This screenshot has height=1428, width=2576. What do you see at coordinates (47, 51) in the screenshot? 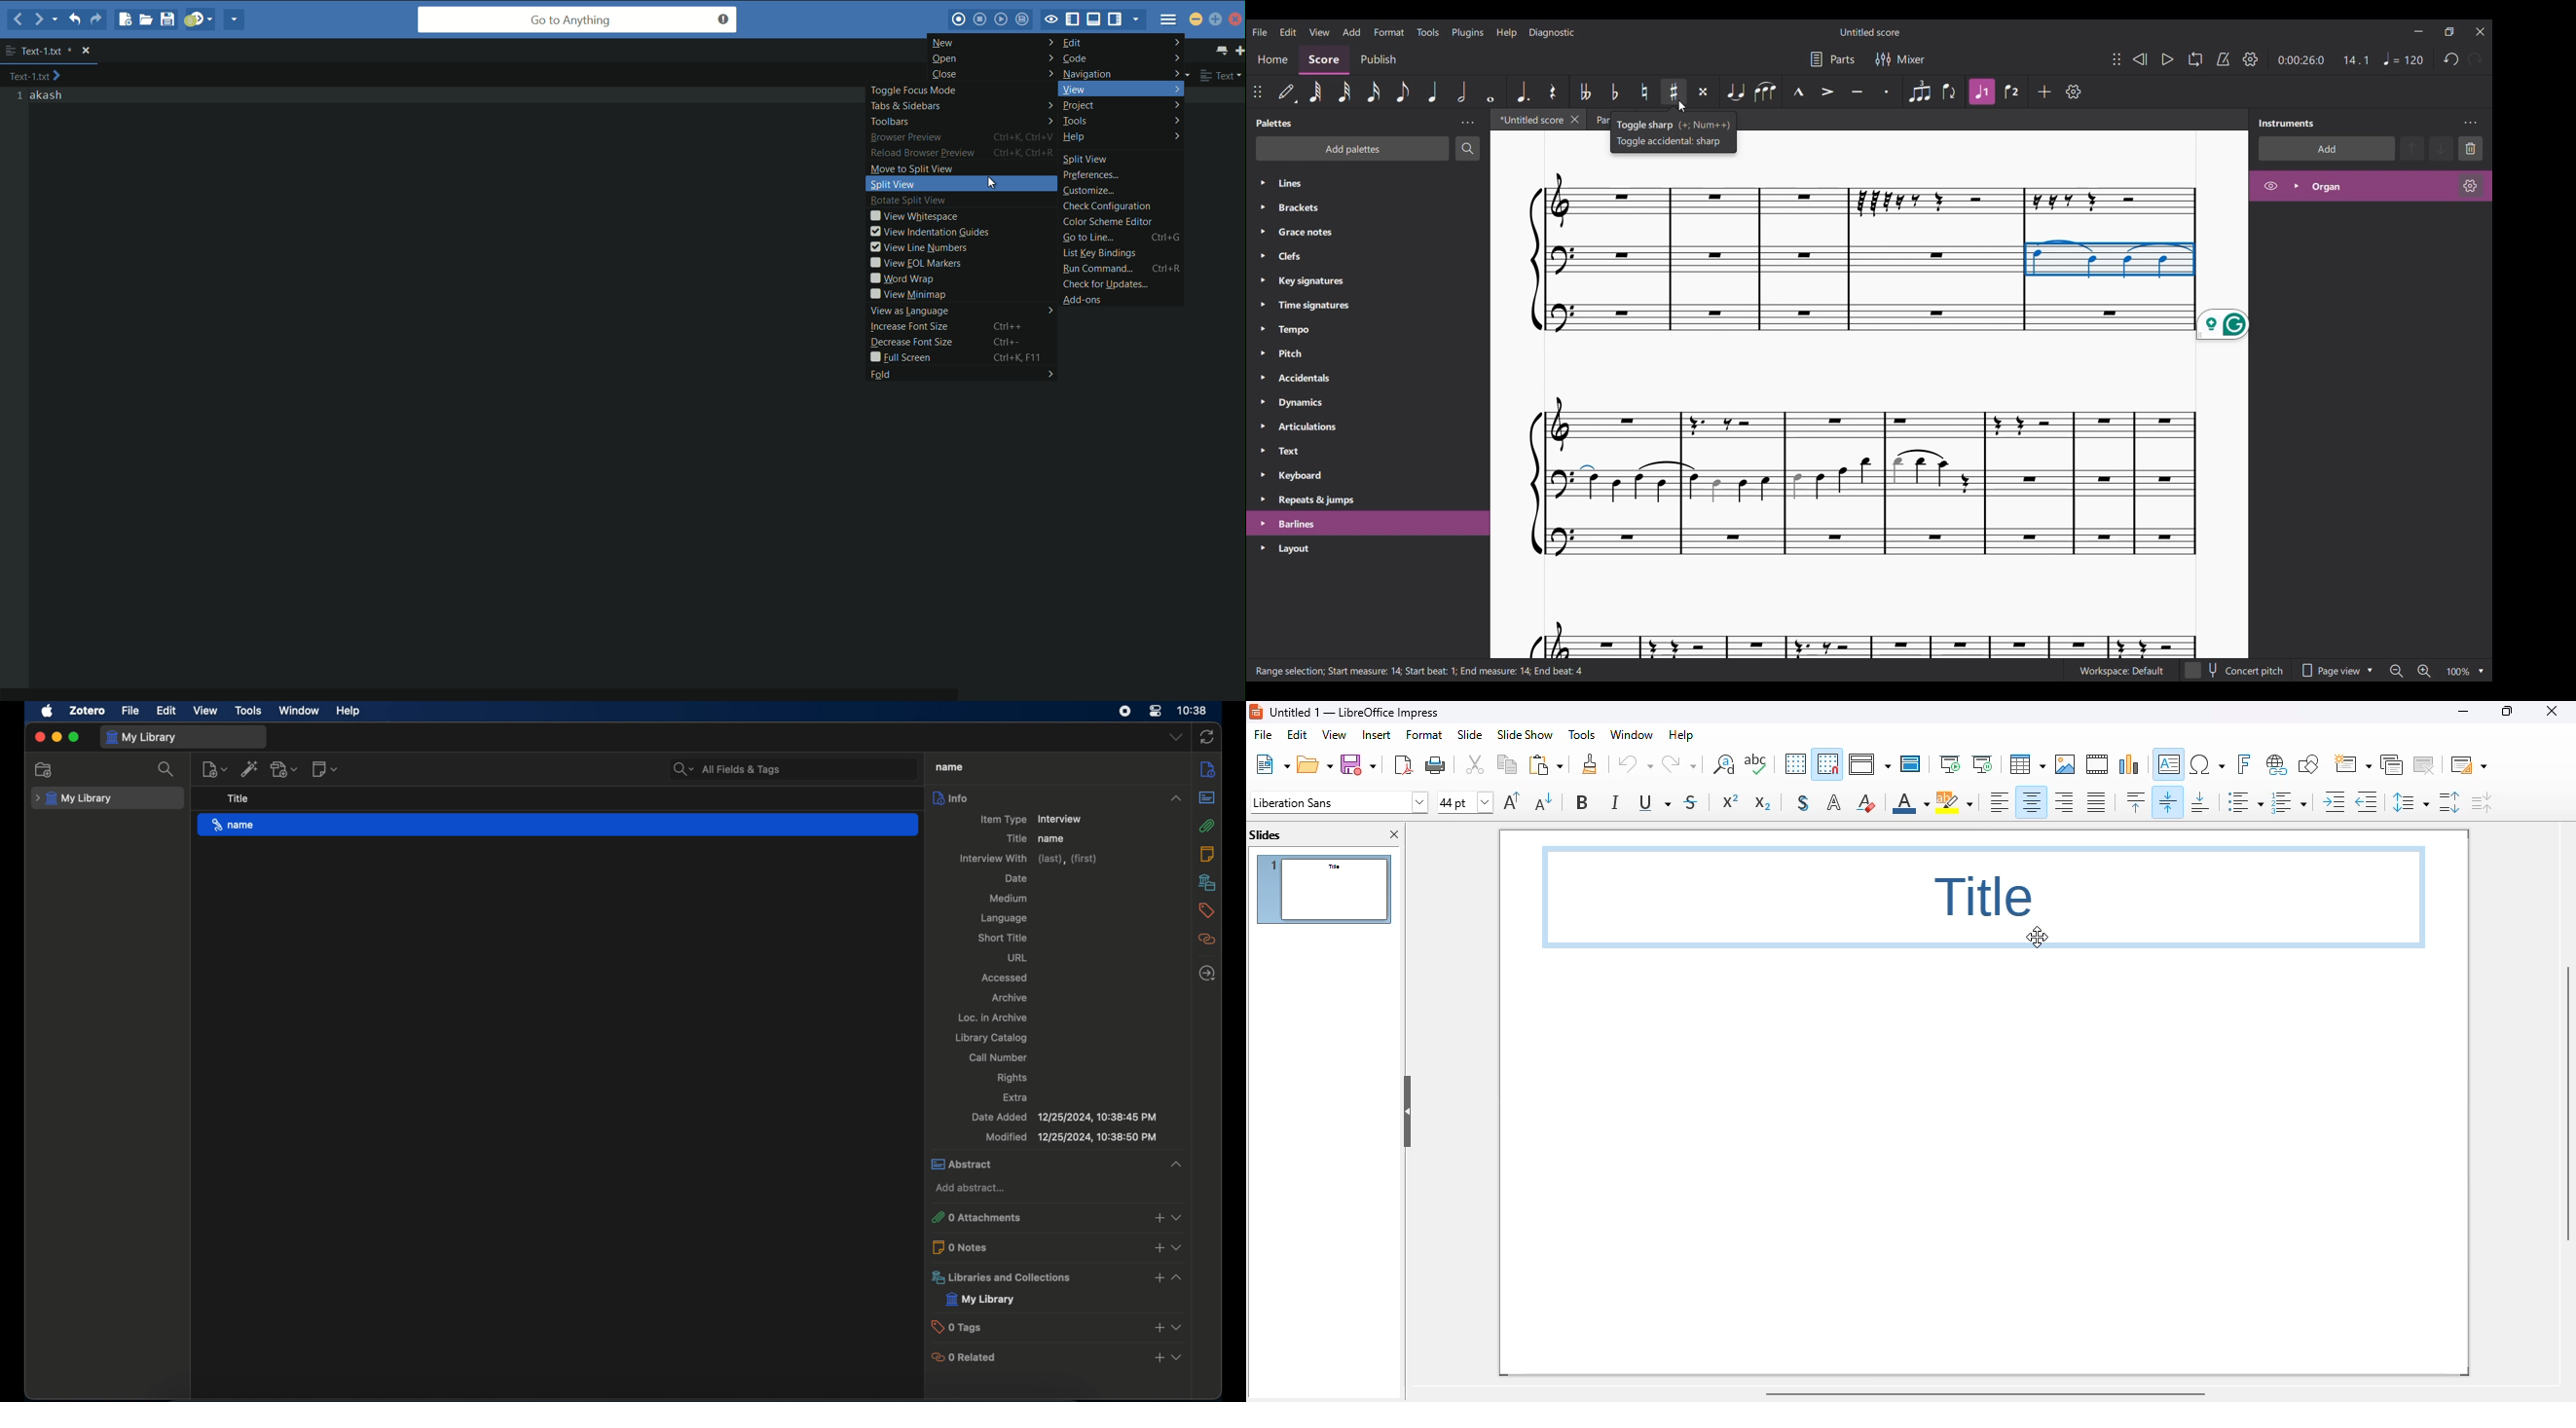
I see `text-1 file` at bounding box center [47, 51].